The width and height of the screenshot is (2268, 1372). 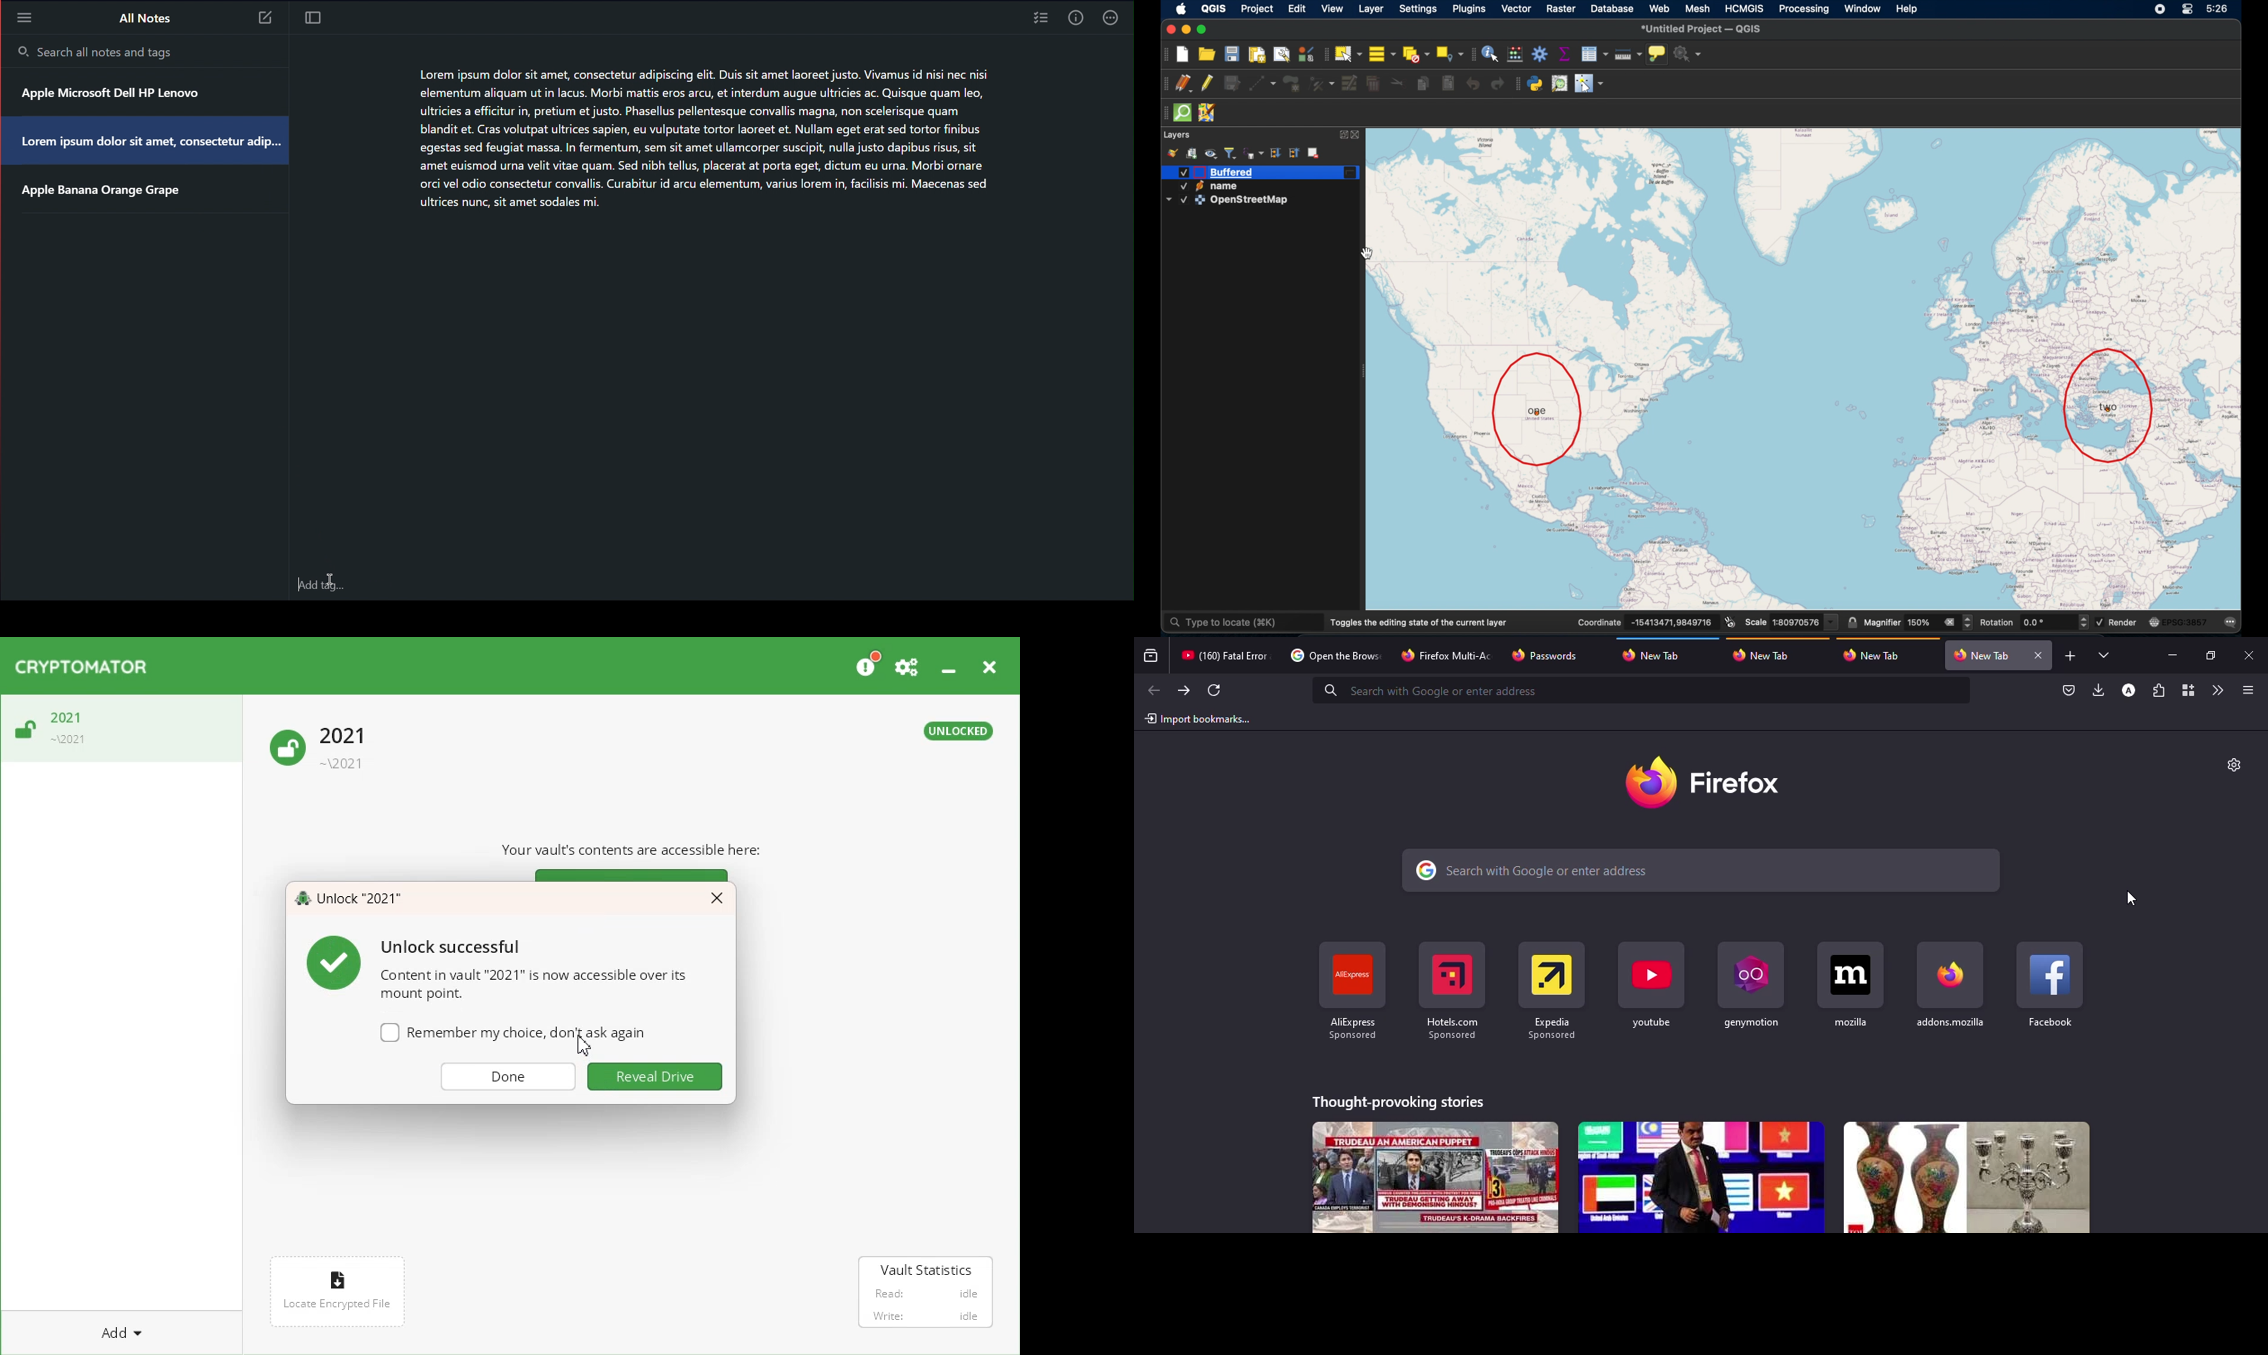 What do you see at coordinates (106, 193) in the screenshot?
I see `Apple Banana Orange Grape` at bounding box center [106, 193].